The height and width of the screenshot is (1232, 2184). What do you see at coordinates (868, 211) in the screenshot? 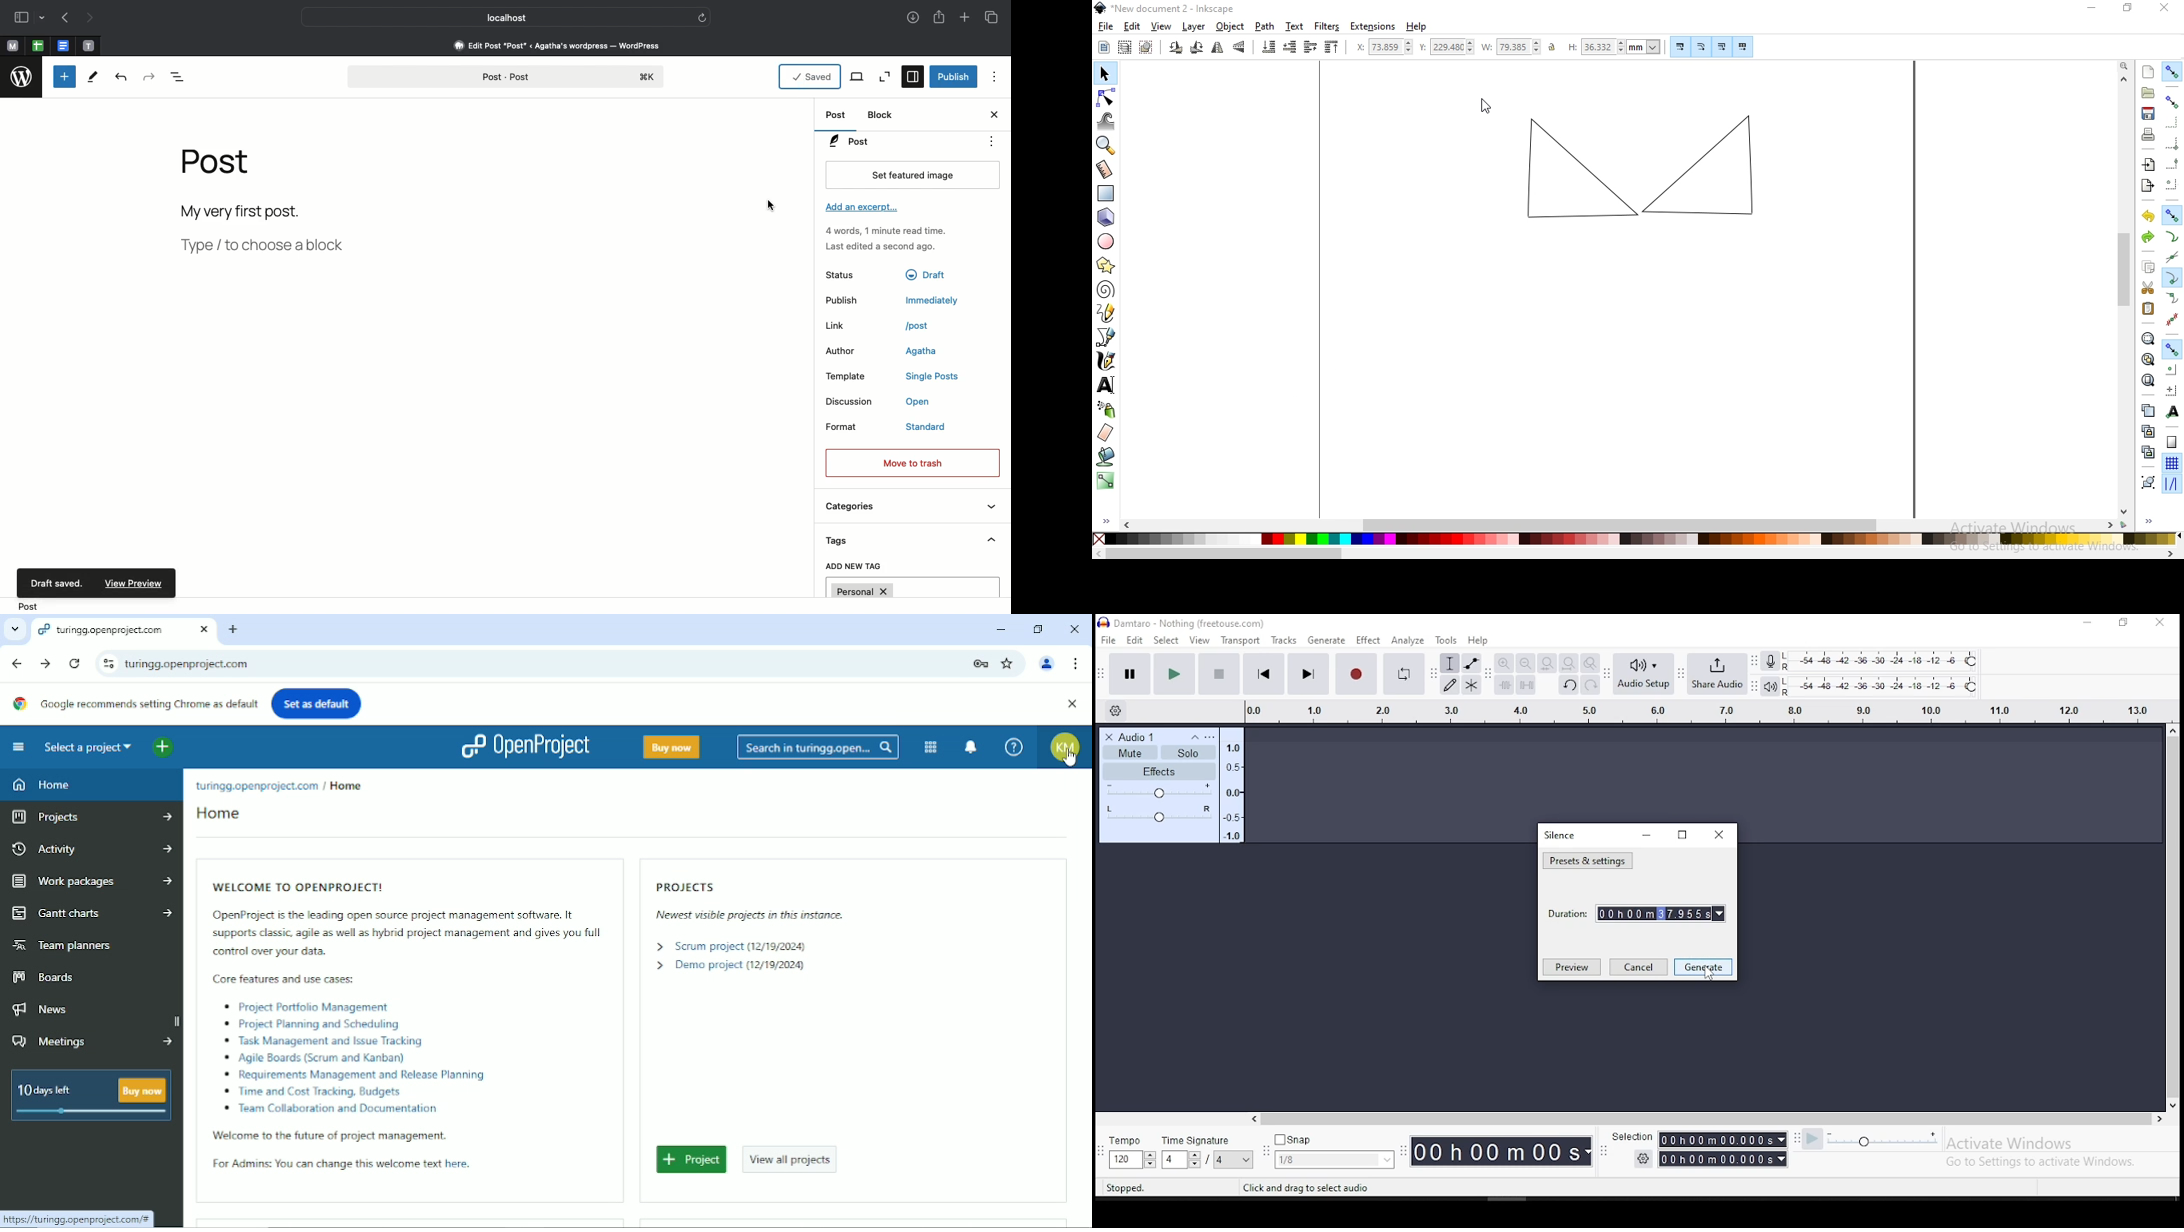
I see `Add an excerpt` at bounding box center [868, 211].